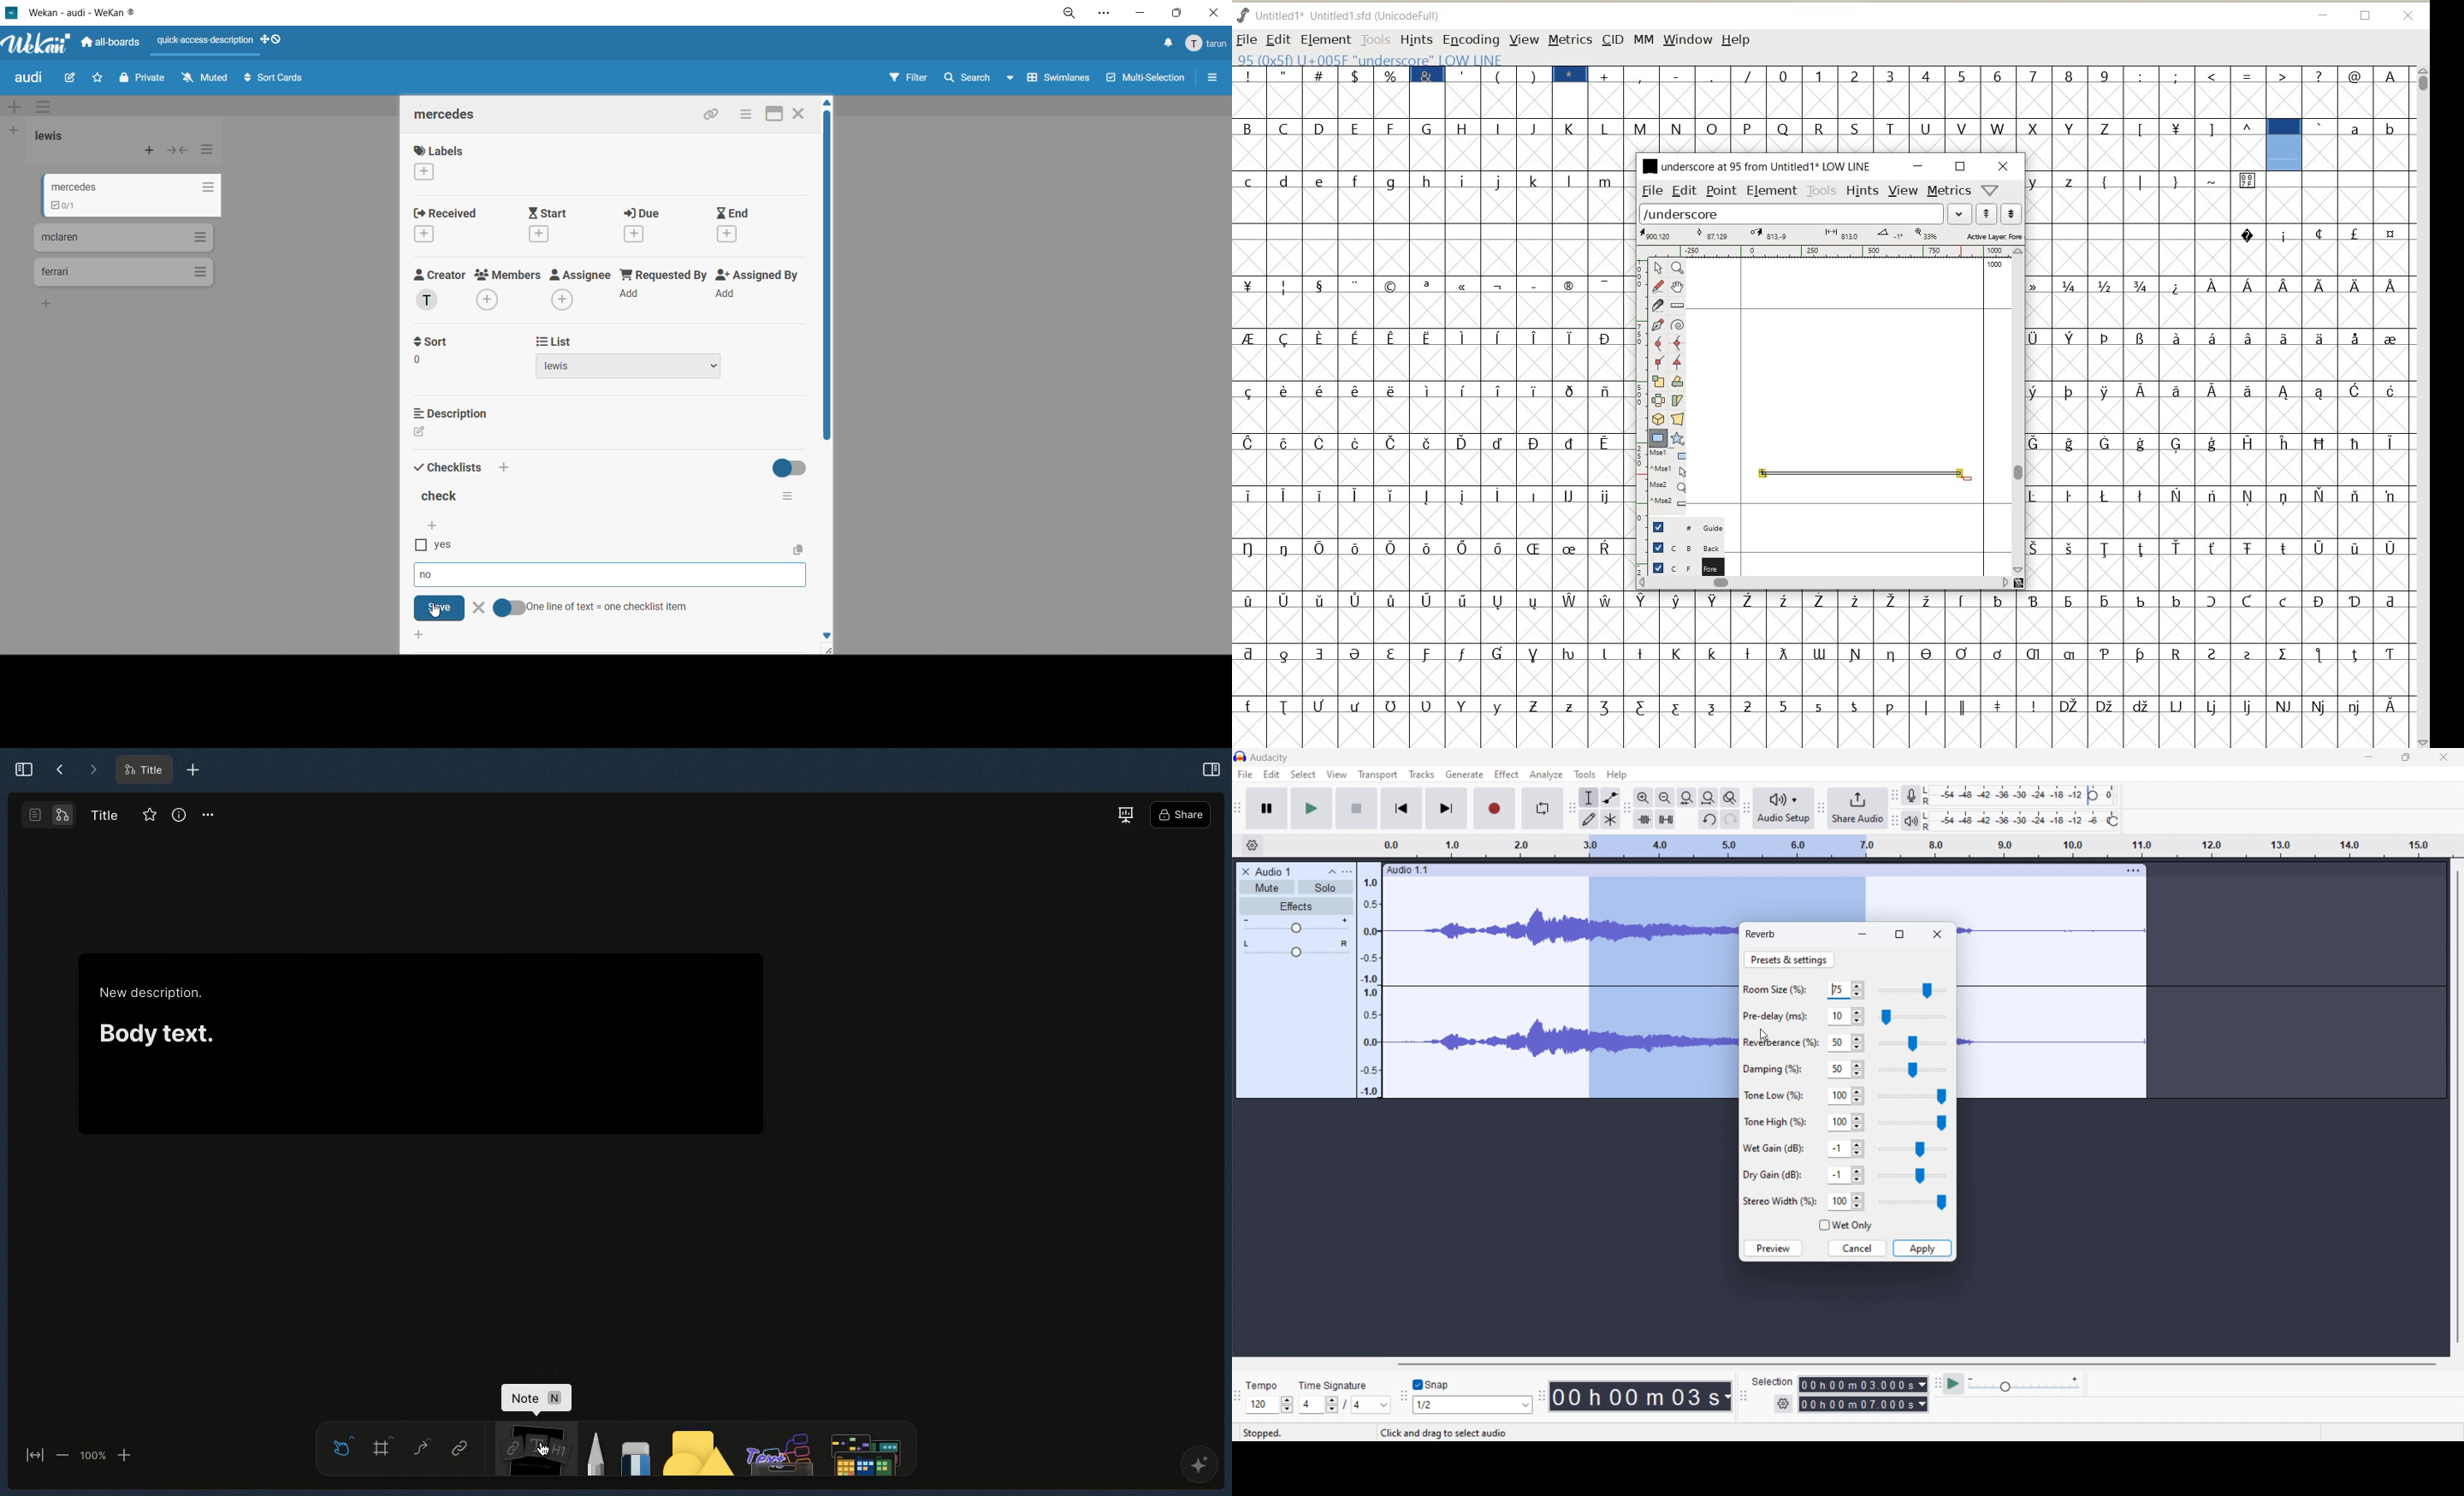 The width and height of the screenshot is (2464, 1512). What do you see at coordinates (1589, 820) in the screenshot?
I see `draw tool` at bounding box center [1589, 820].